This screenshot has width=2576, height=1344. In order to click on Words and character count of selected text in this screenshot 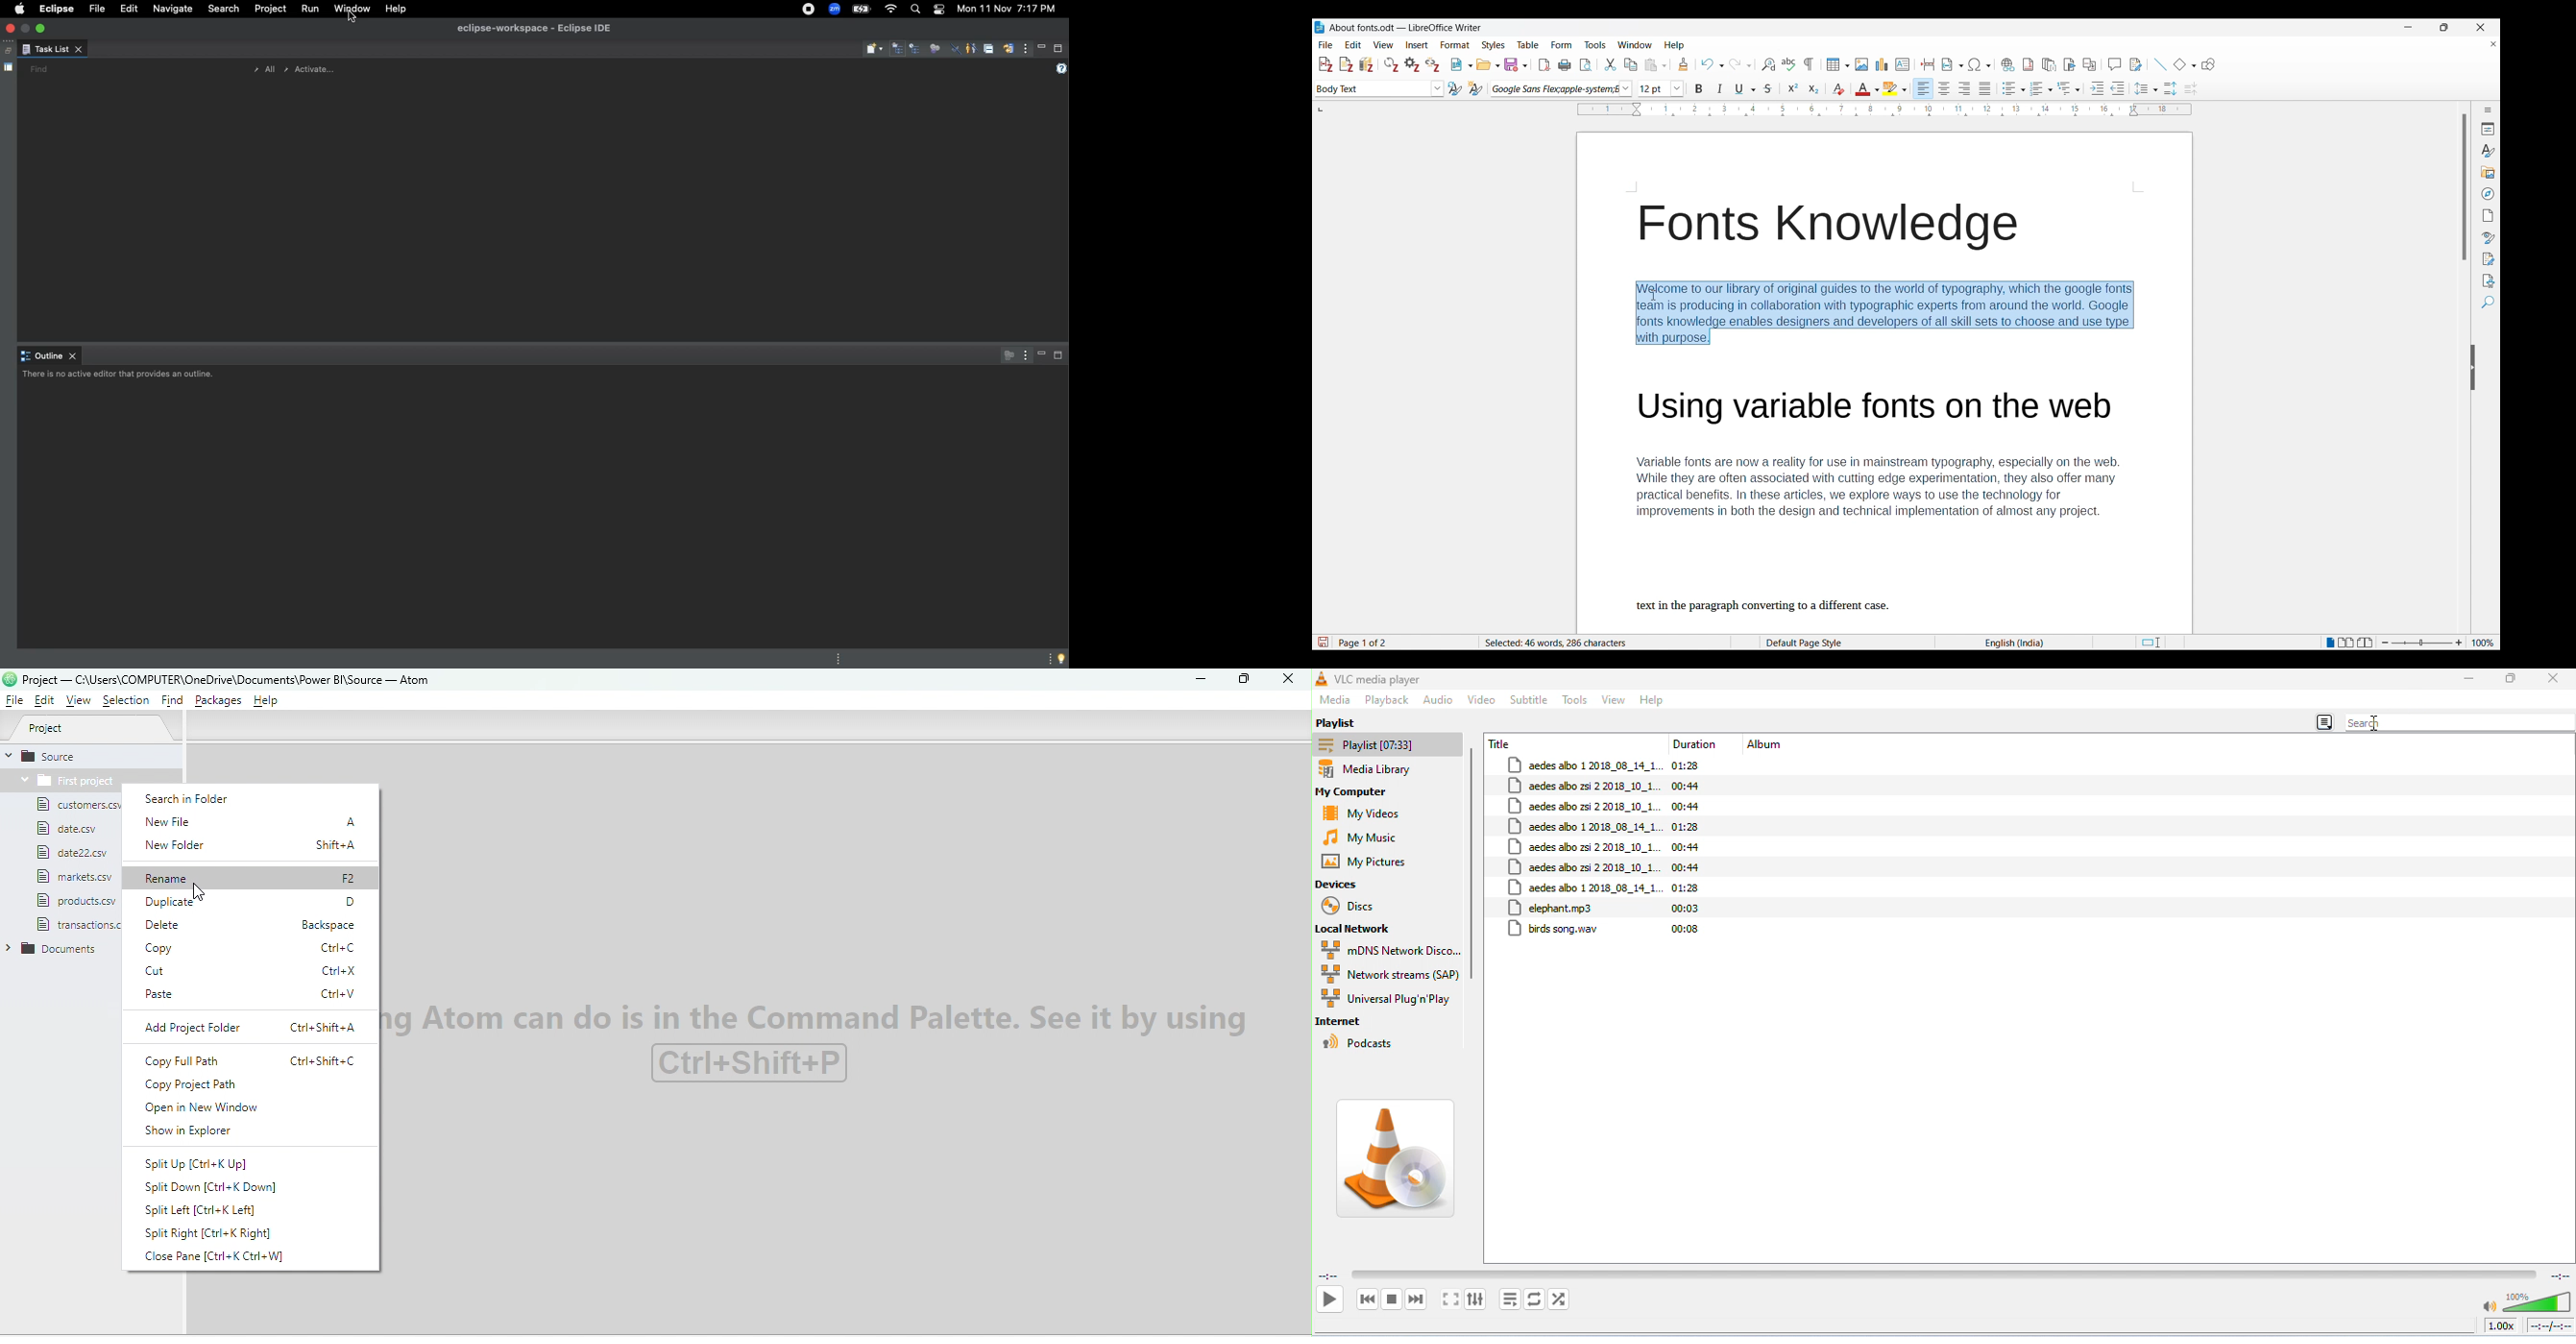, I will do `click(1565, 643)`.